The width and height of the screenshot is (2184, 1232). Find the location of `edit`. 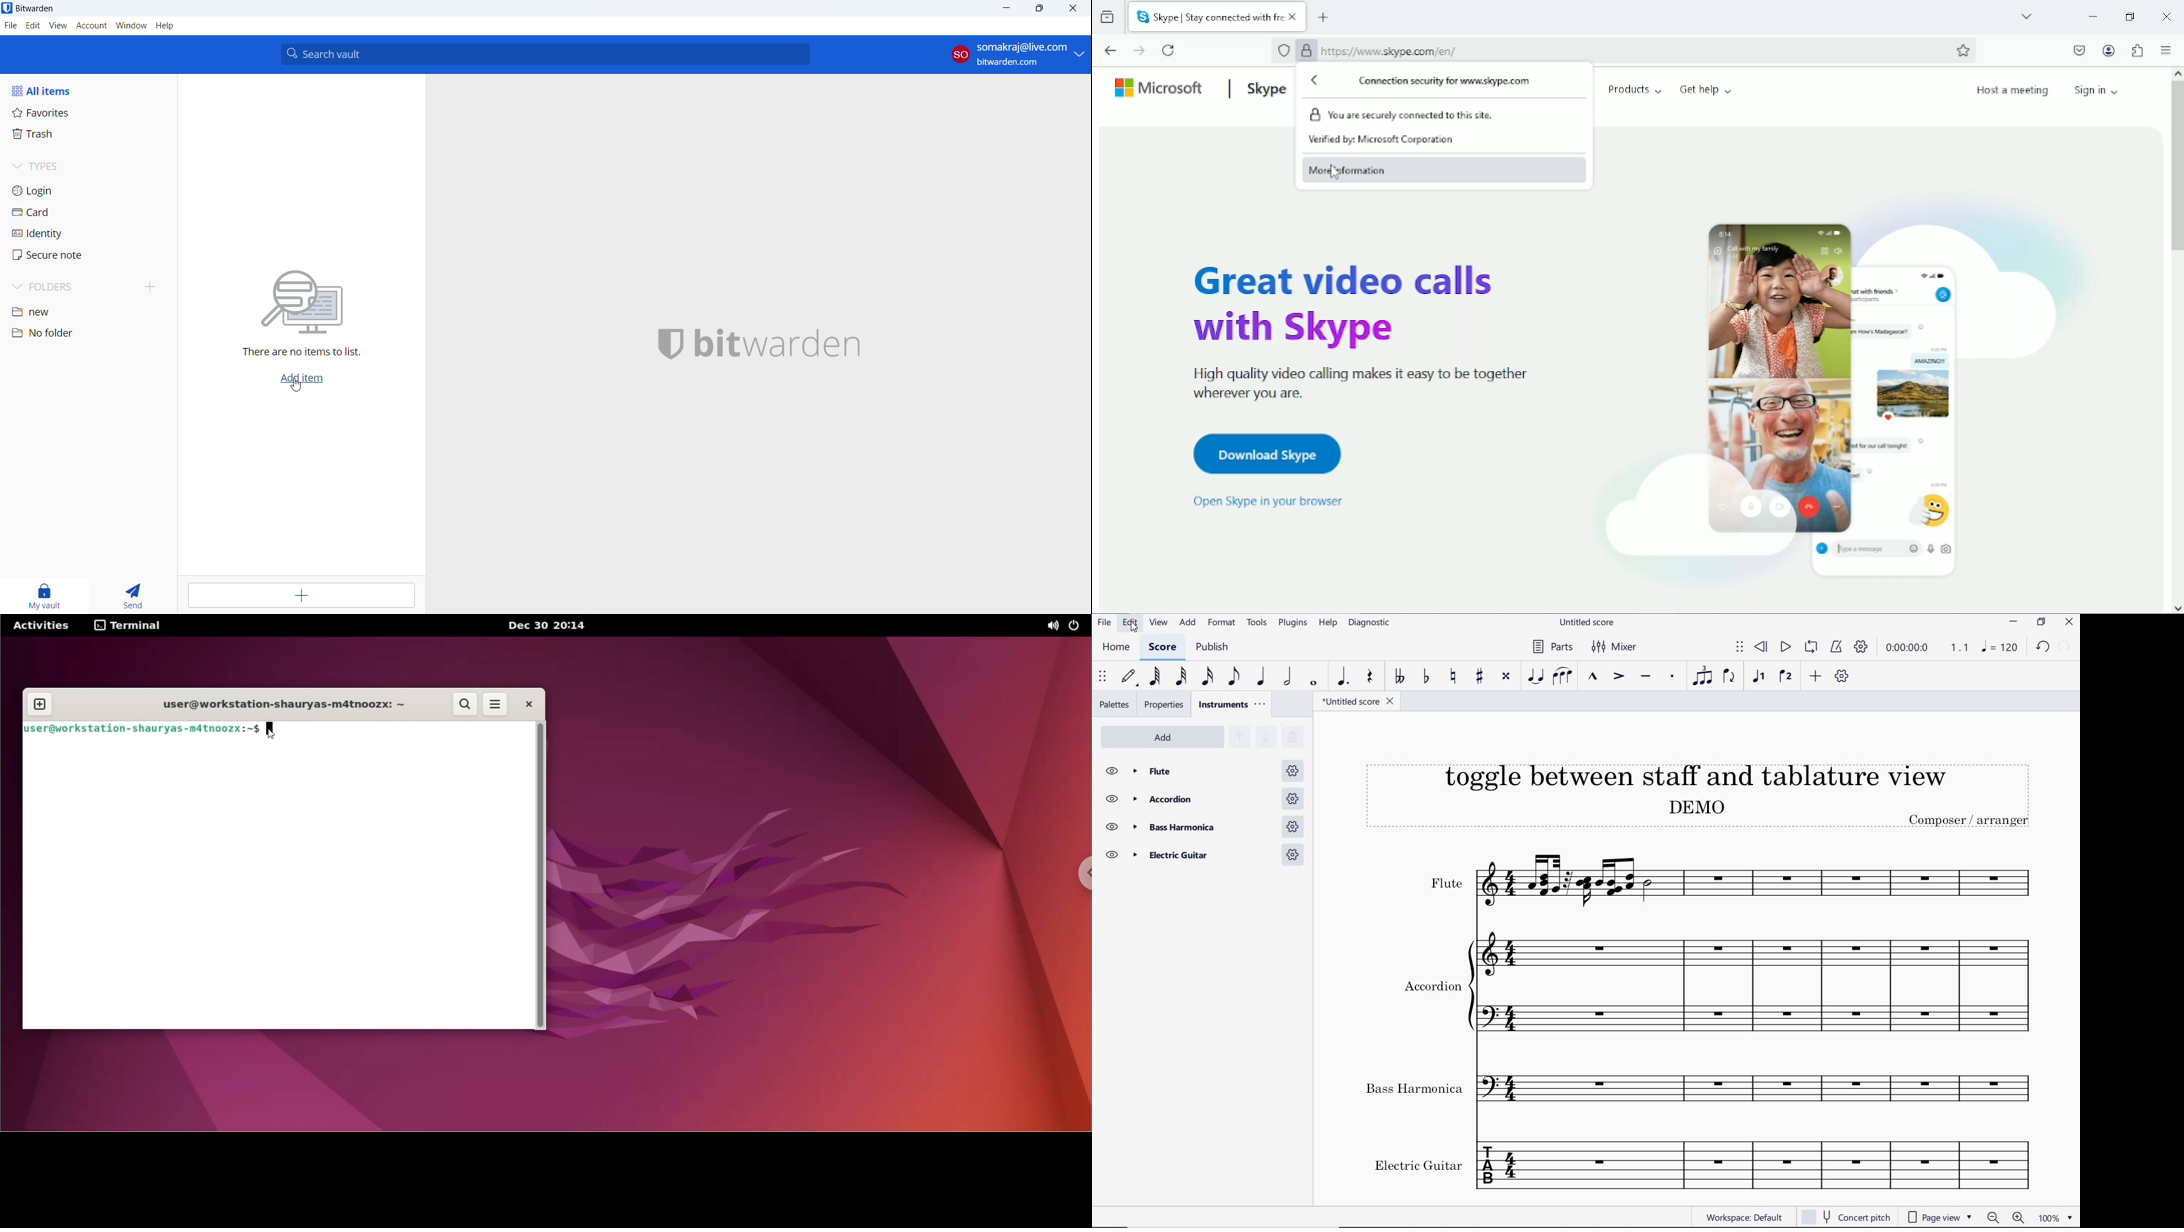

edit is located at coordinates (33, 26).